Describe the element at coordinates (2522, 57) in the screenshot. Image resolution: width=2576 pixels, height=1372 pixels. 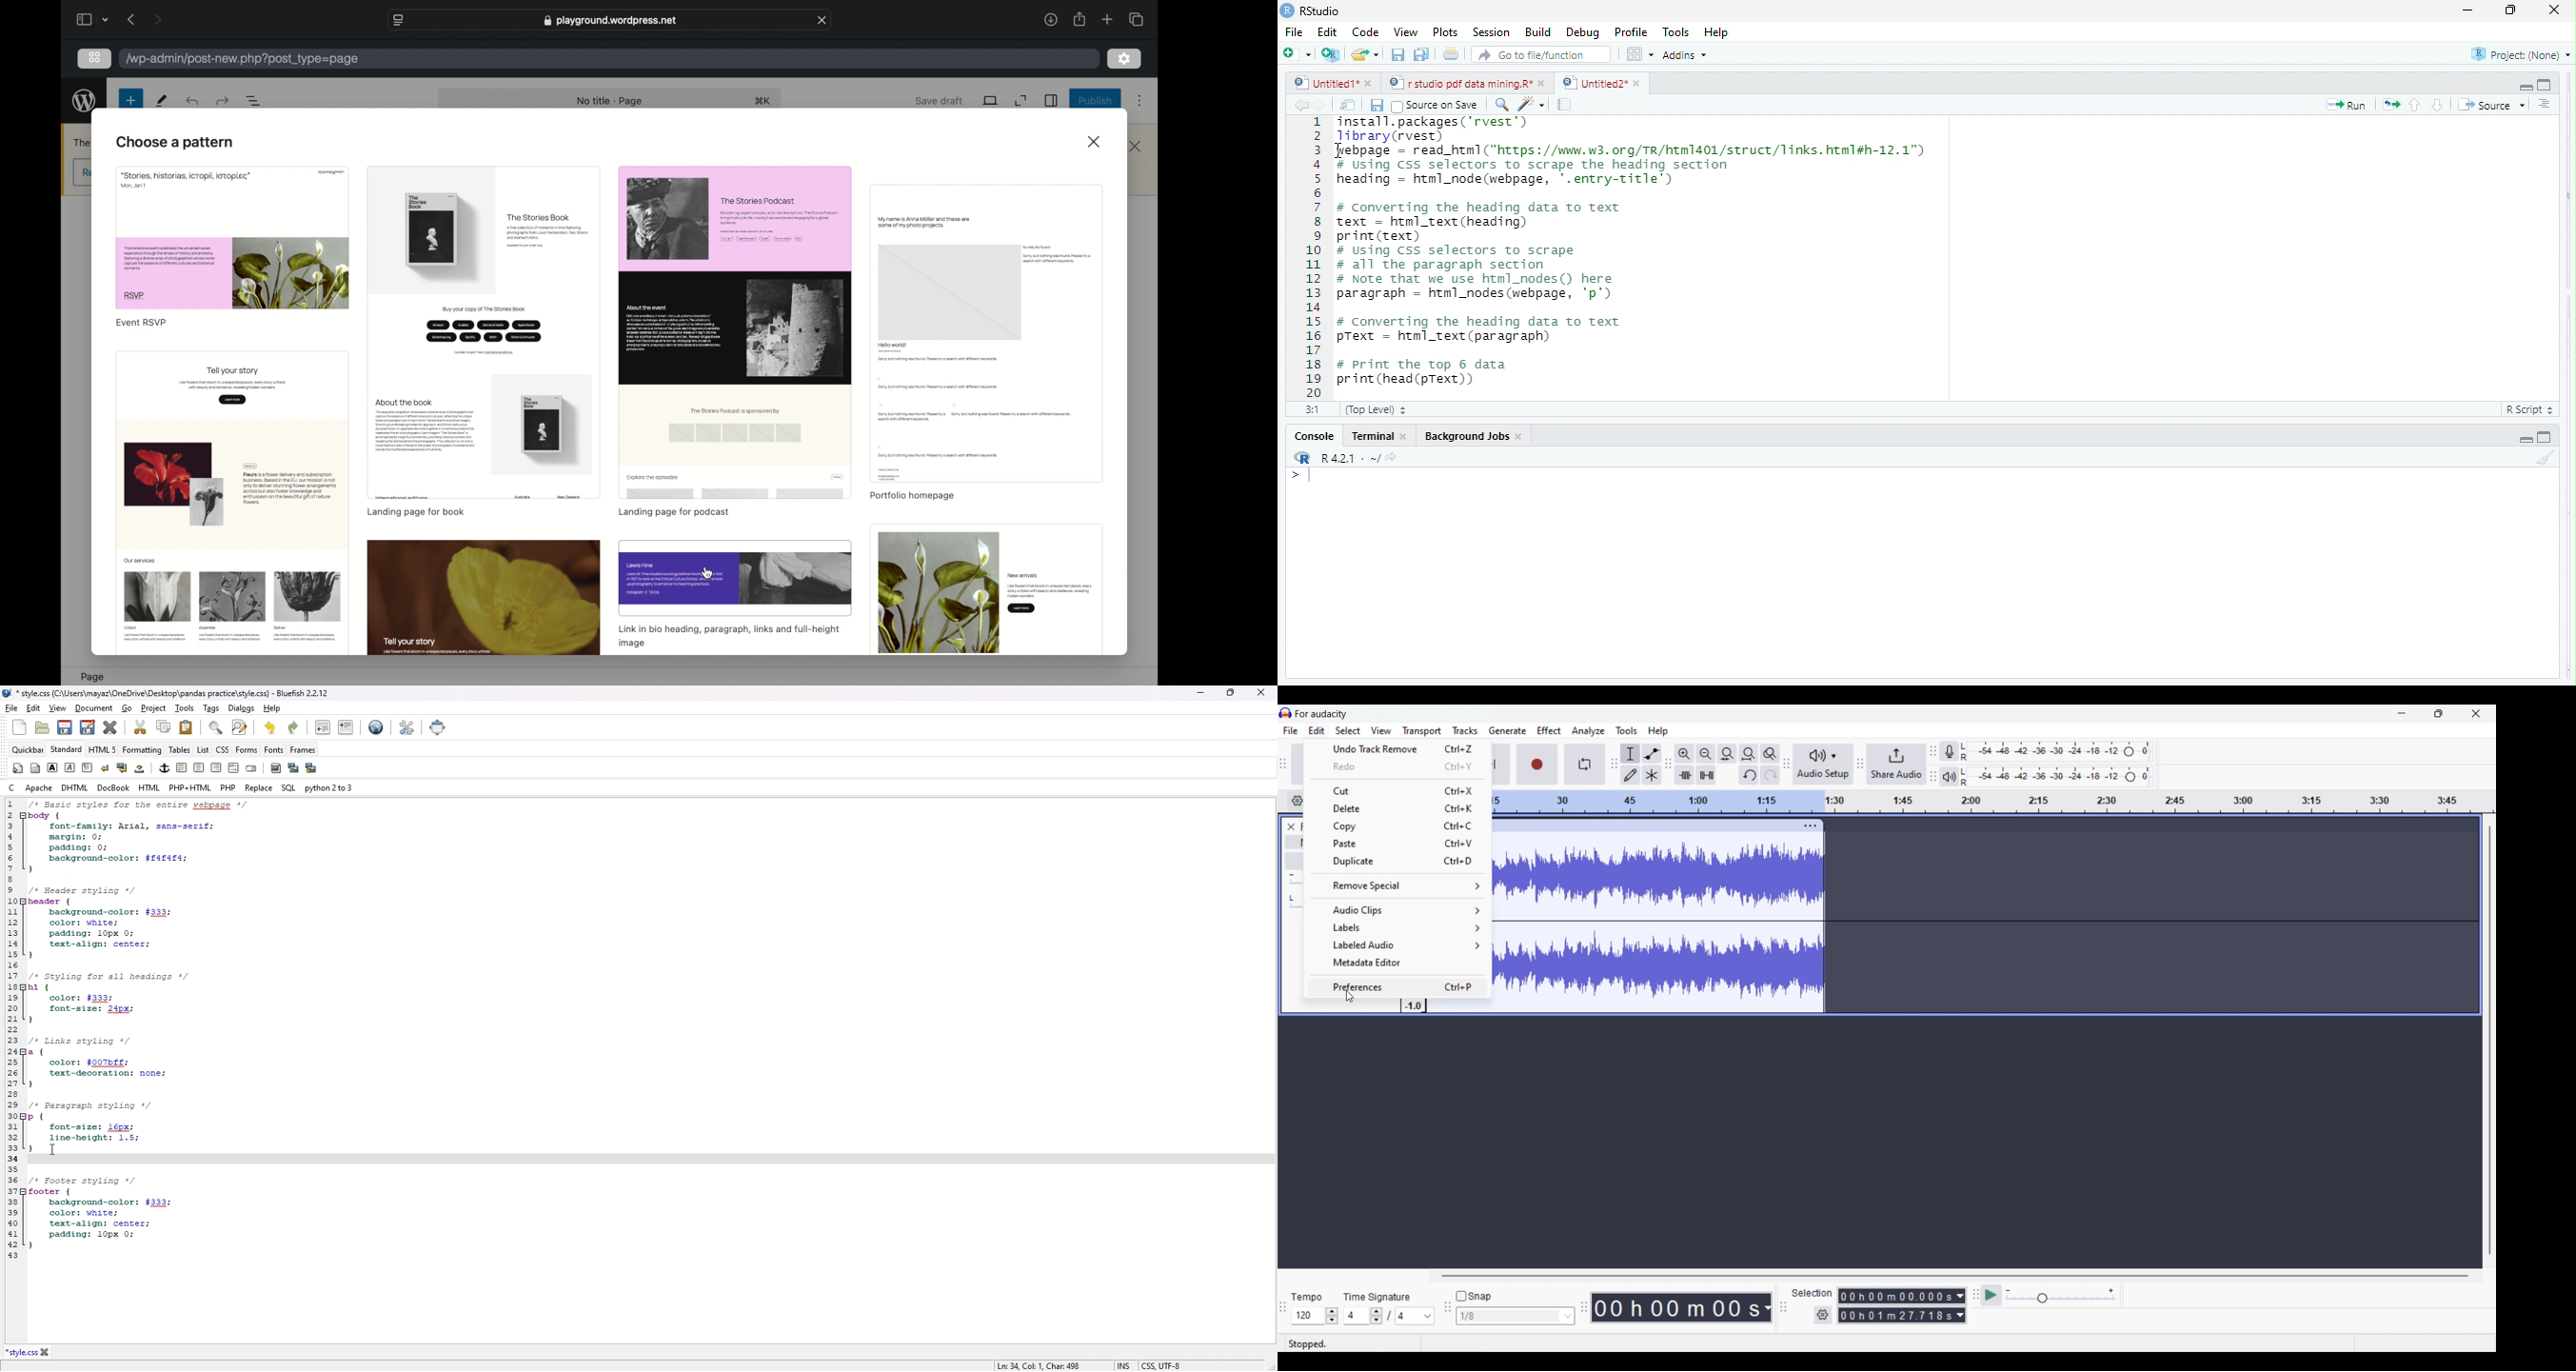
I see ` project: (None)` at that location.